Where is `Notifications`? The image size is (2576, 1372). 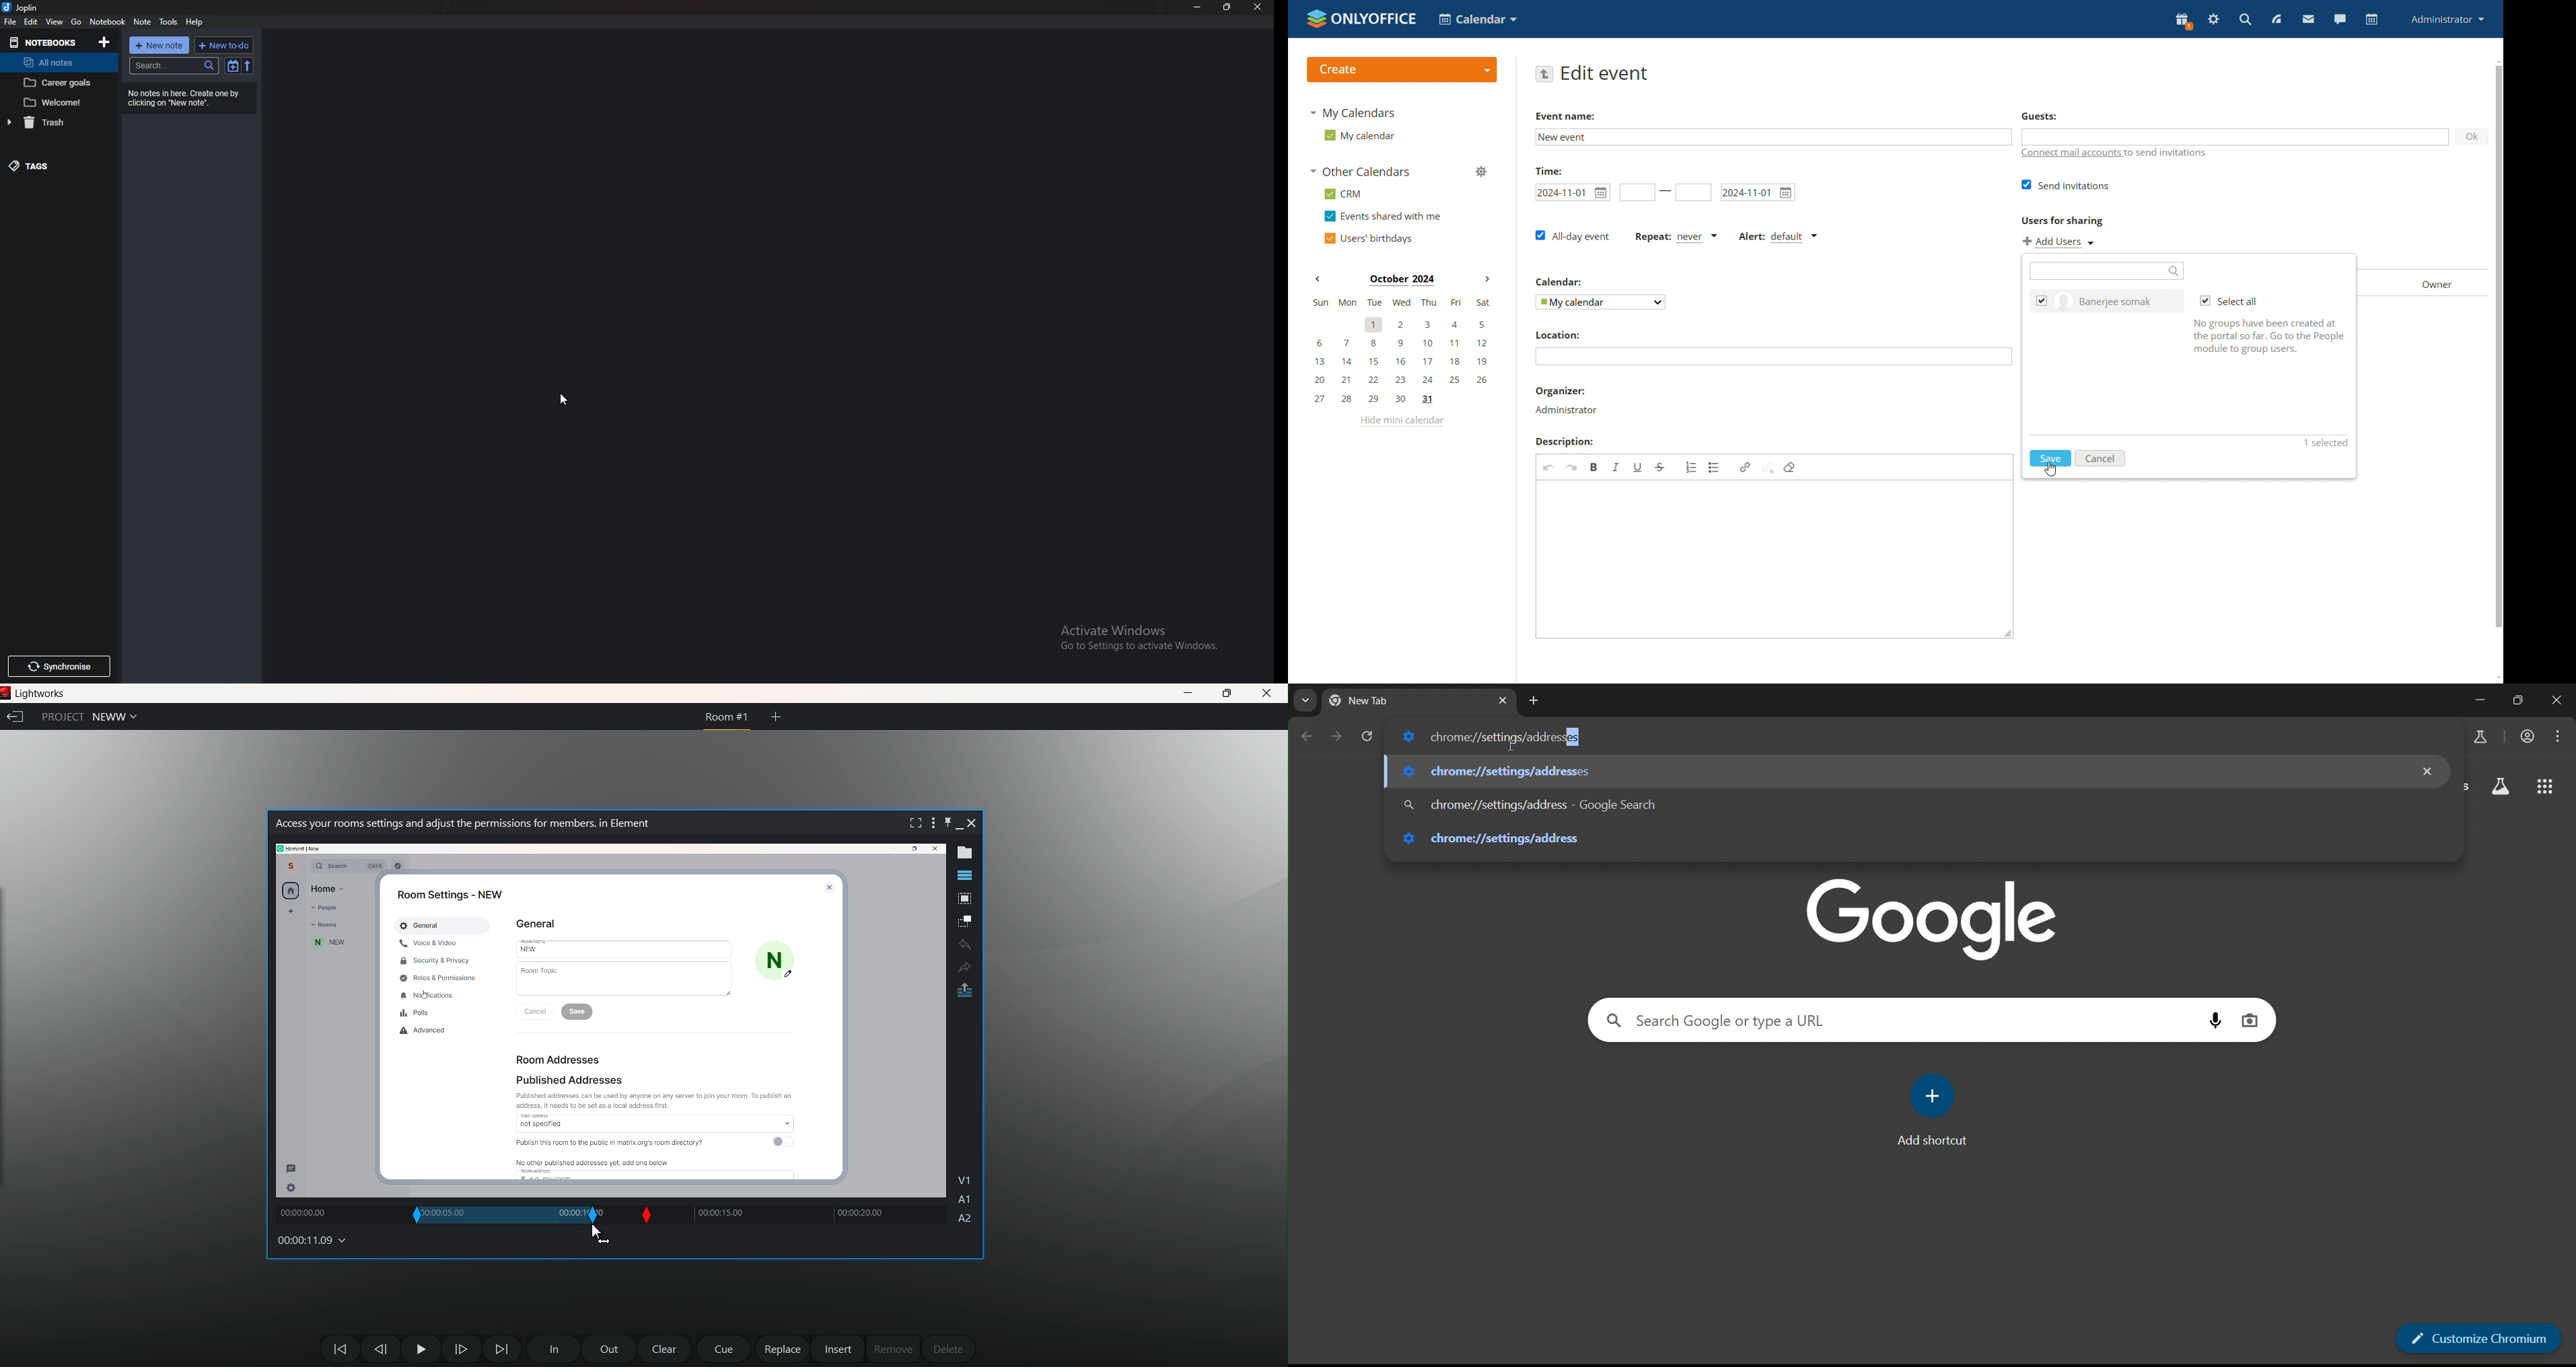 Notifications is located at coordinates (429, 995).